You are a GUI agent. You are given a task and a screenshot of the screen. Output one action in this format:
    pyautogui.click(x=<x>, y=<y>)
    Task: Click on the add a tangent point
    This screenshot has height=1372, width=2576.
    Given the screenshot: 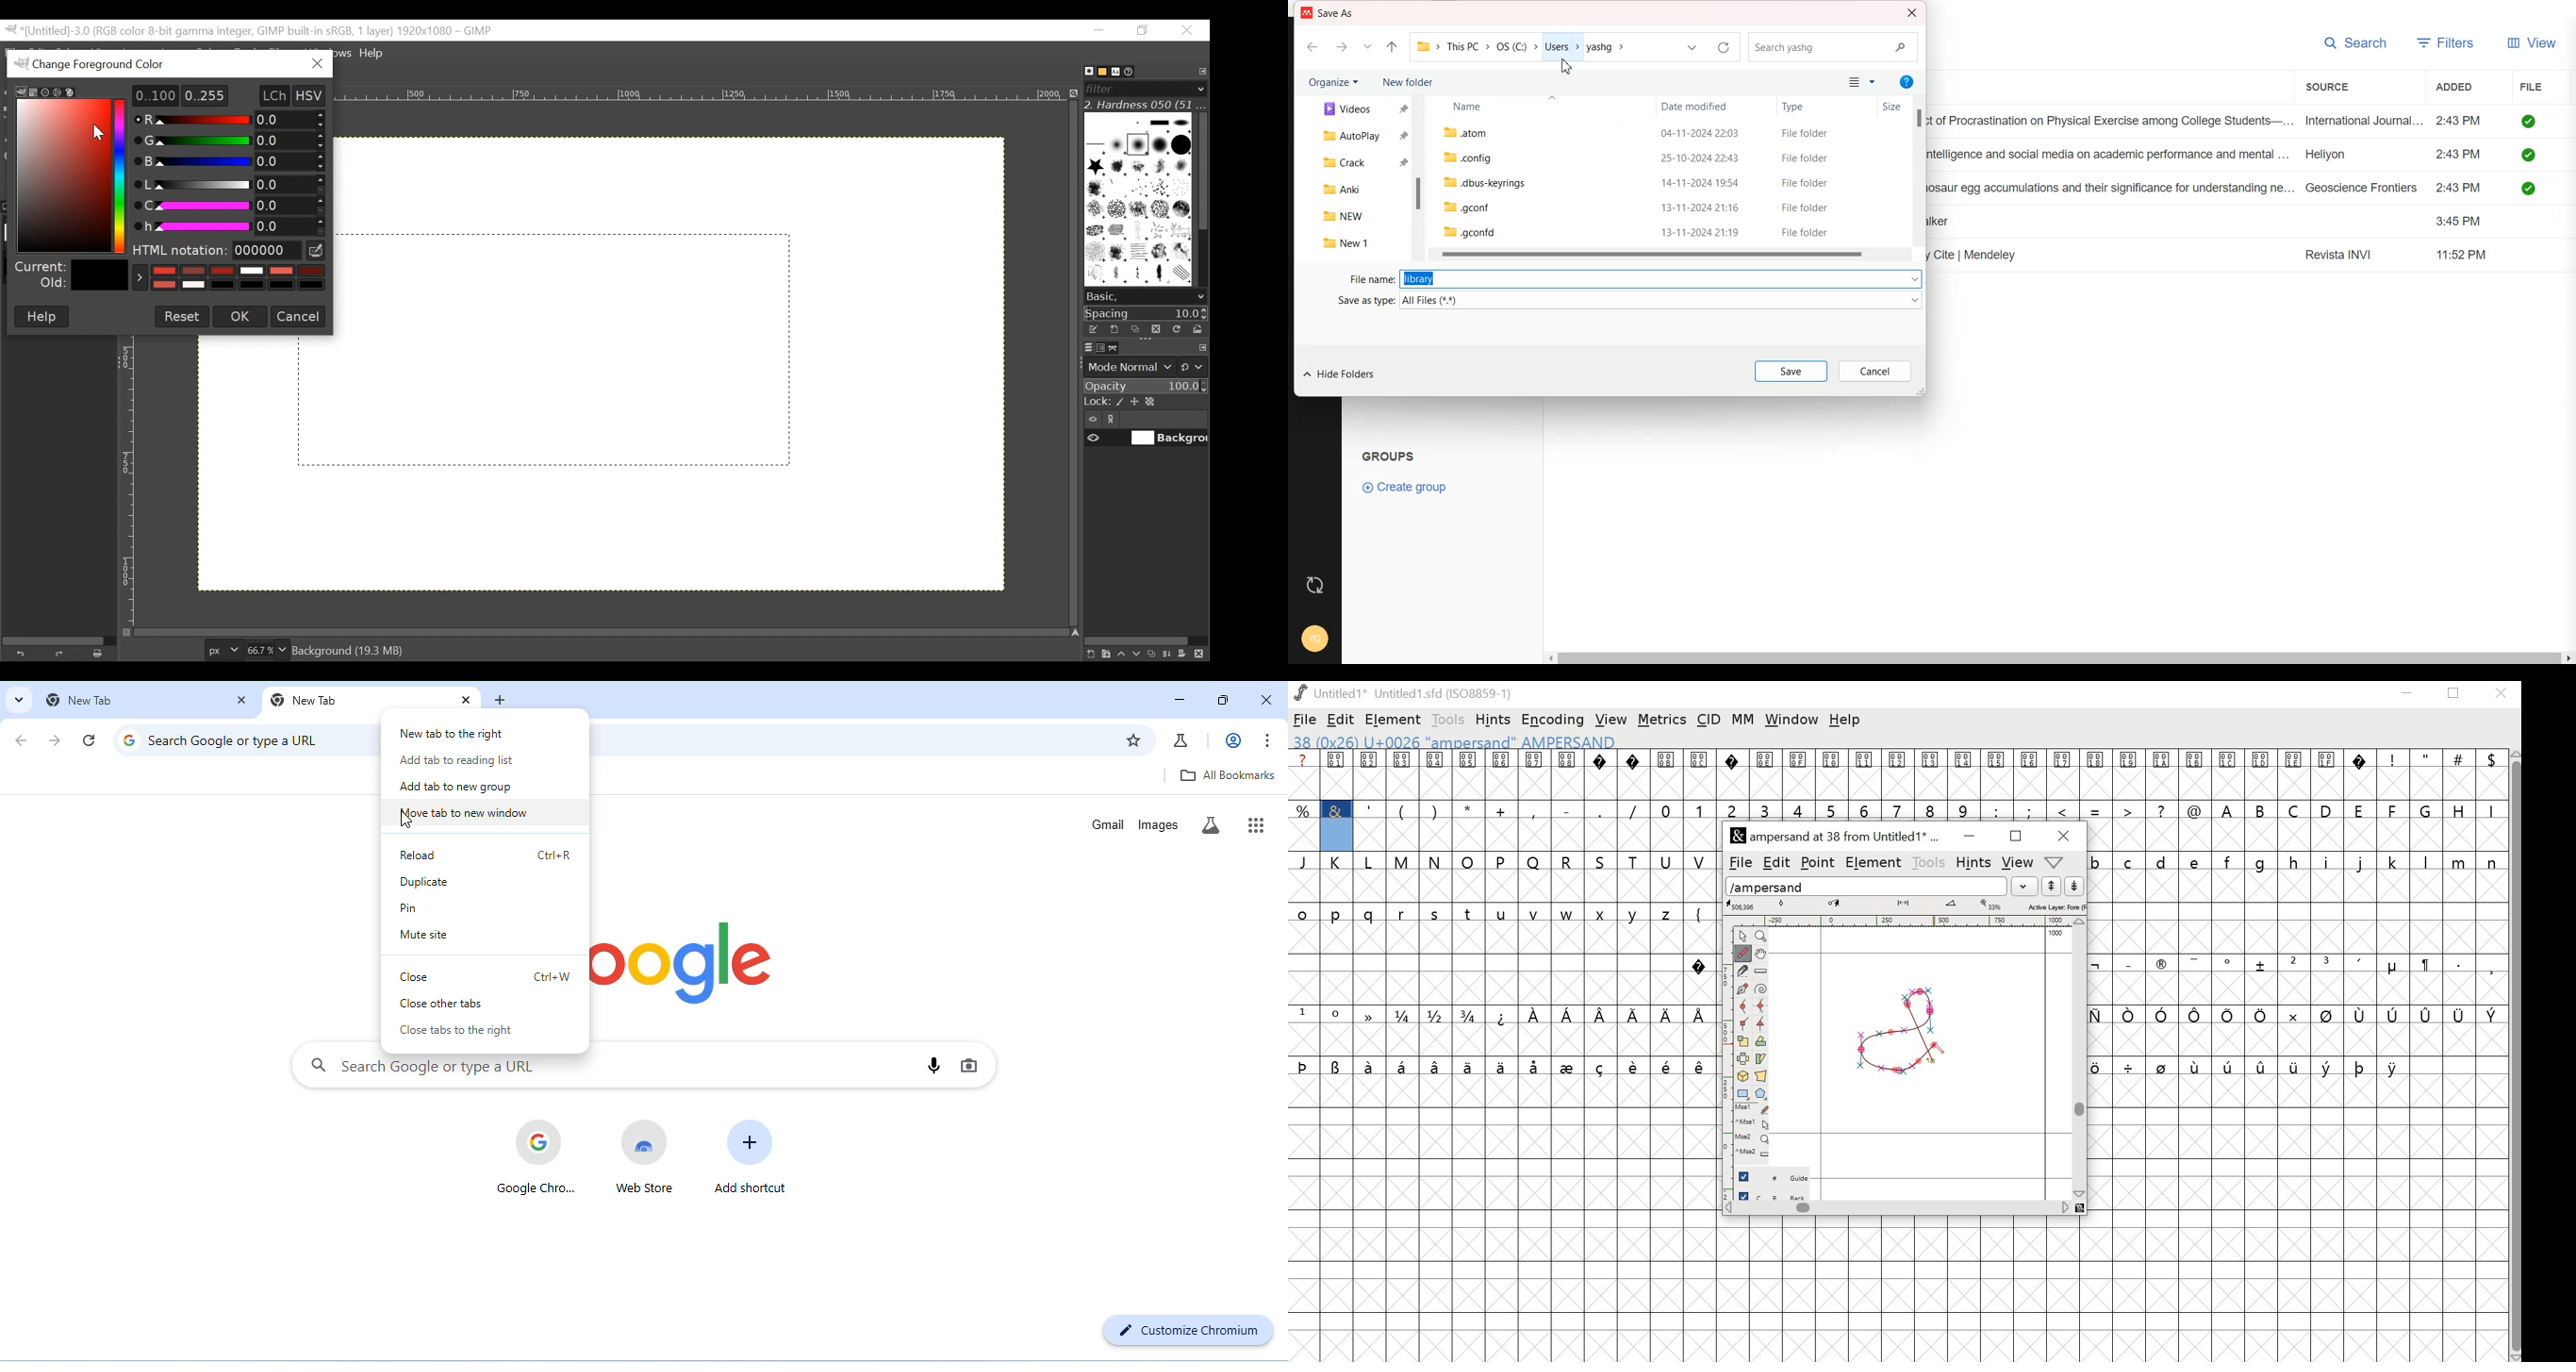 What is the action you would take?
    pyautogui.click(x=1763, y=1026)
    